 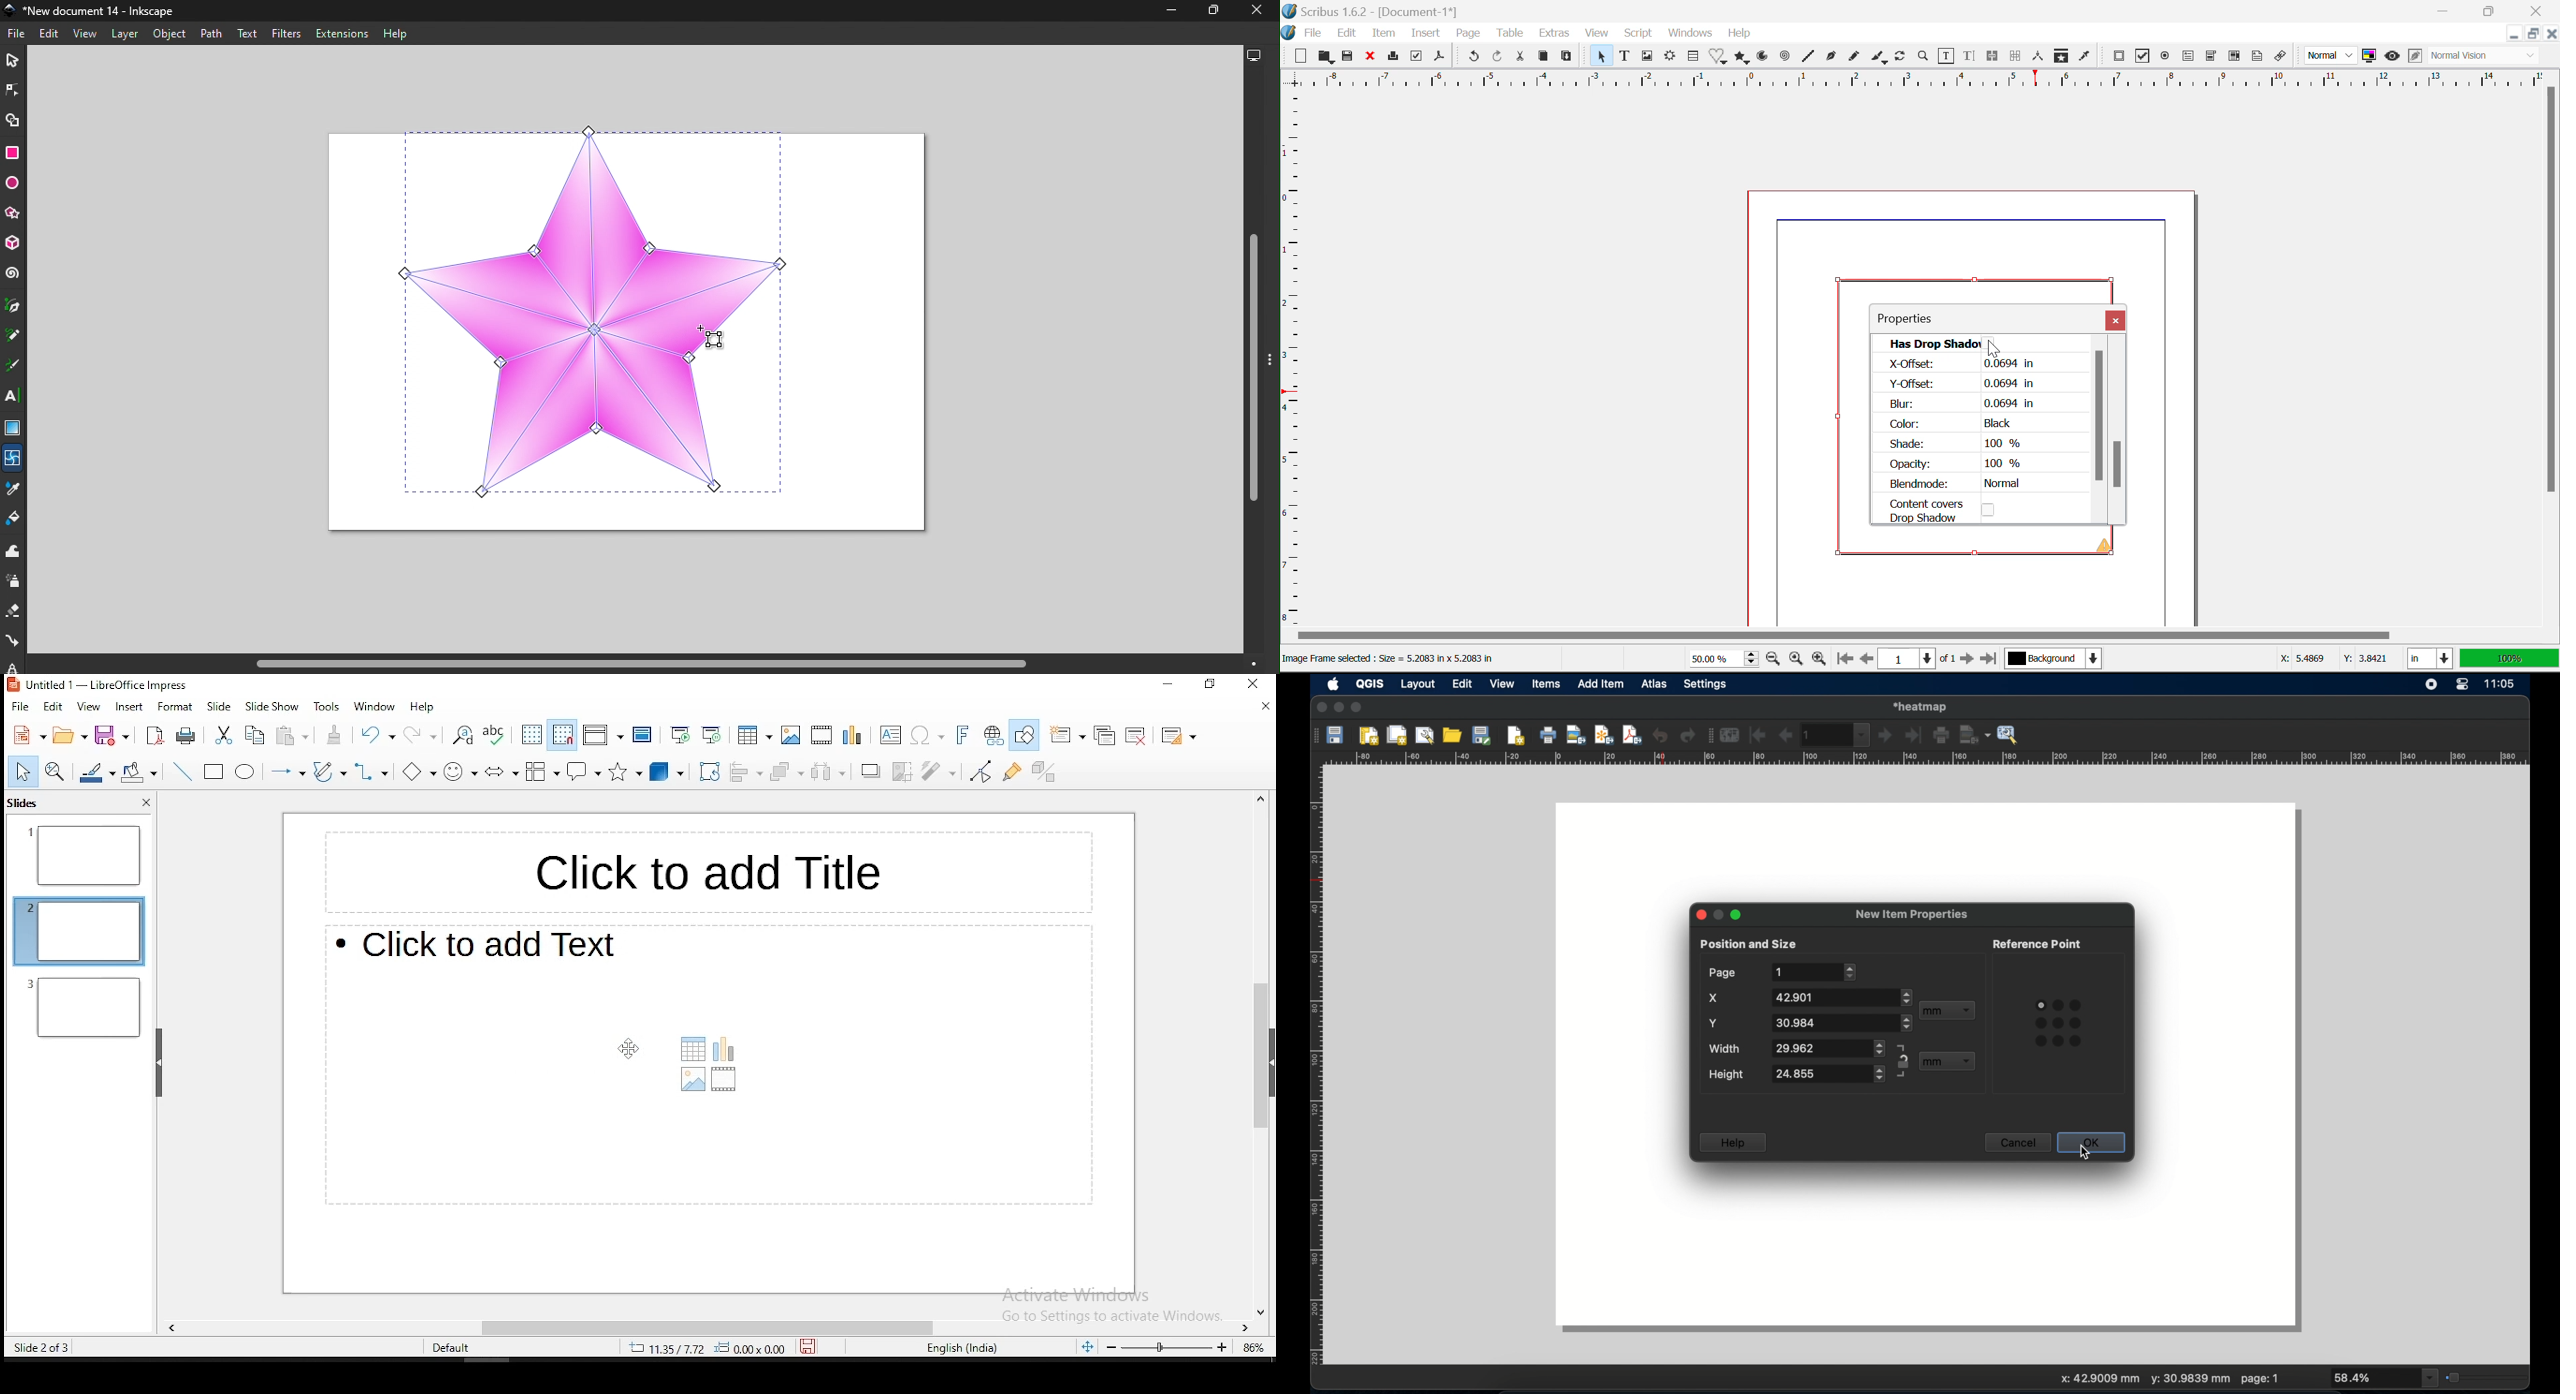 What do you see at coordinates (1425, 33) in the screenshot?
I see `Insert` at bounding box center [1425, 33].